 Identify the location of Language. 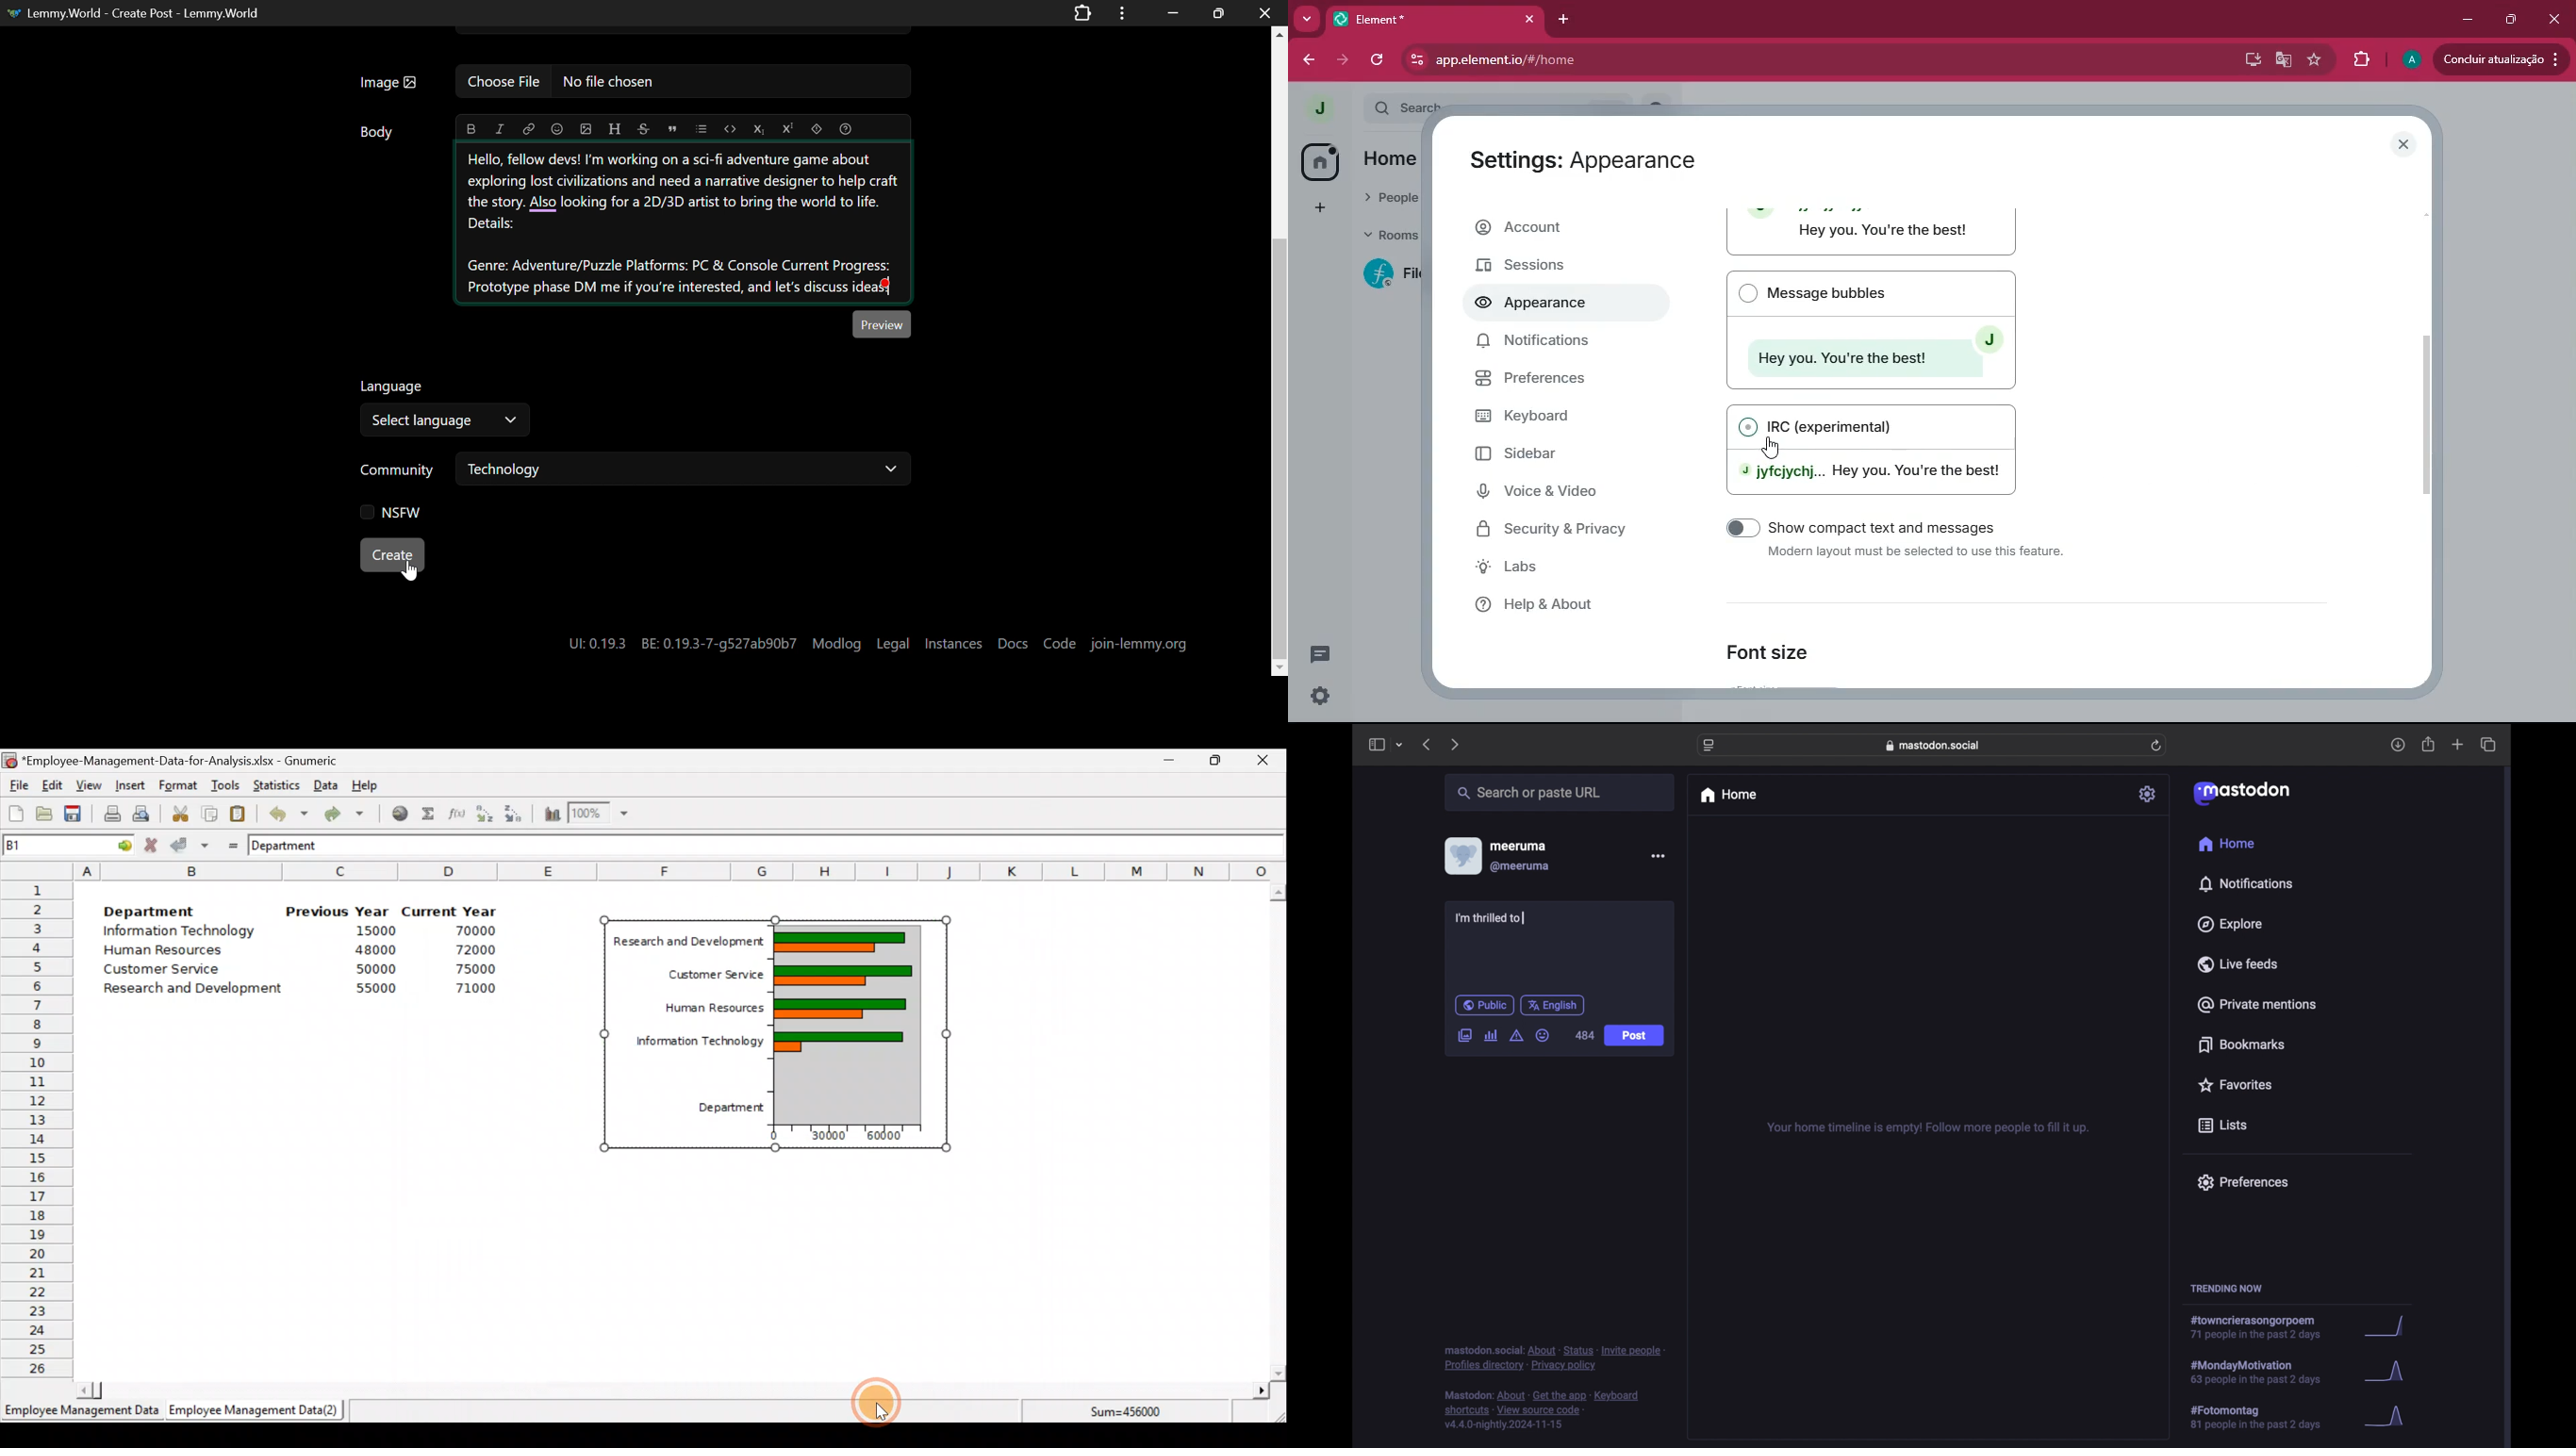
(393, 387).